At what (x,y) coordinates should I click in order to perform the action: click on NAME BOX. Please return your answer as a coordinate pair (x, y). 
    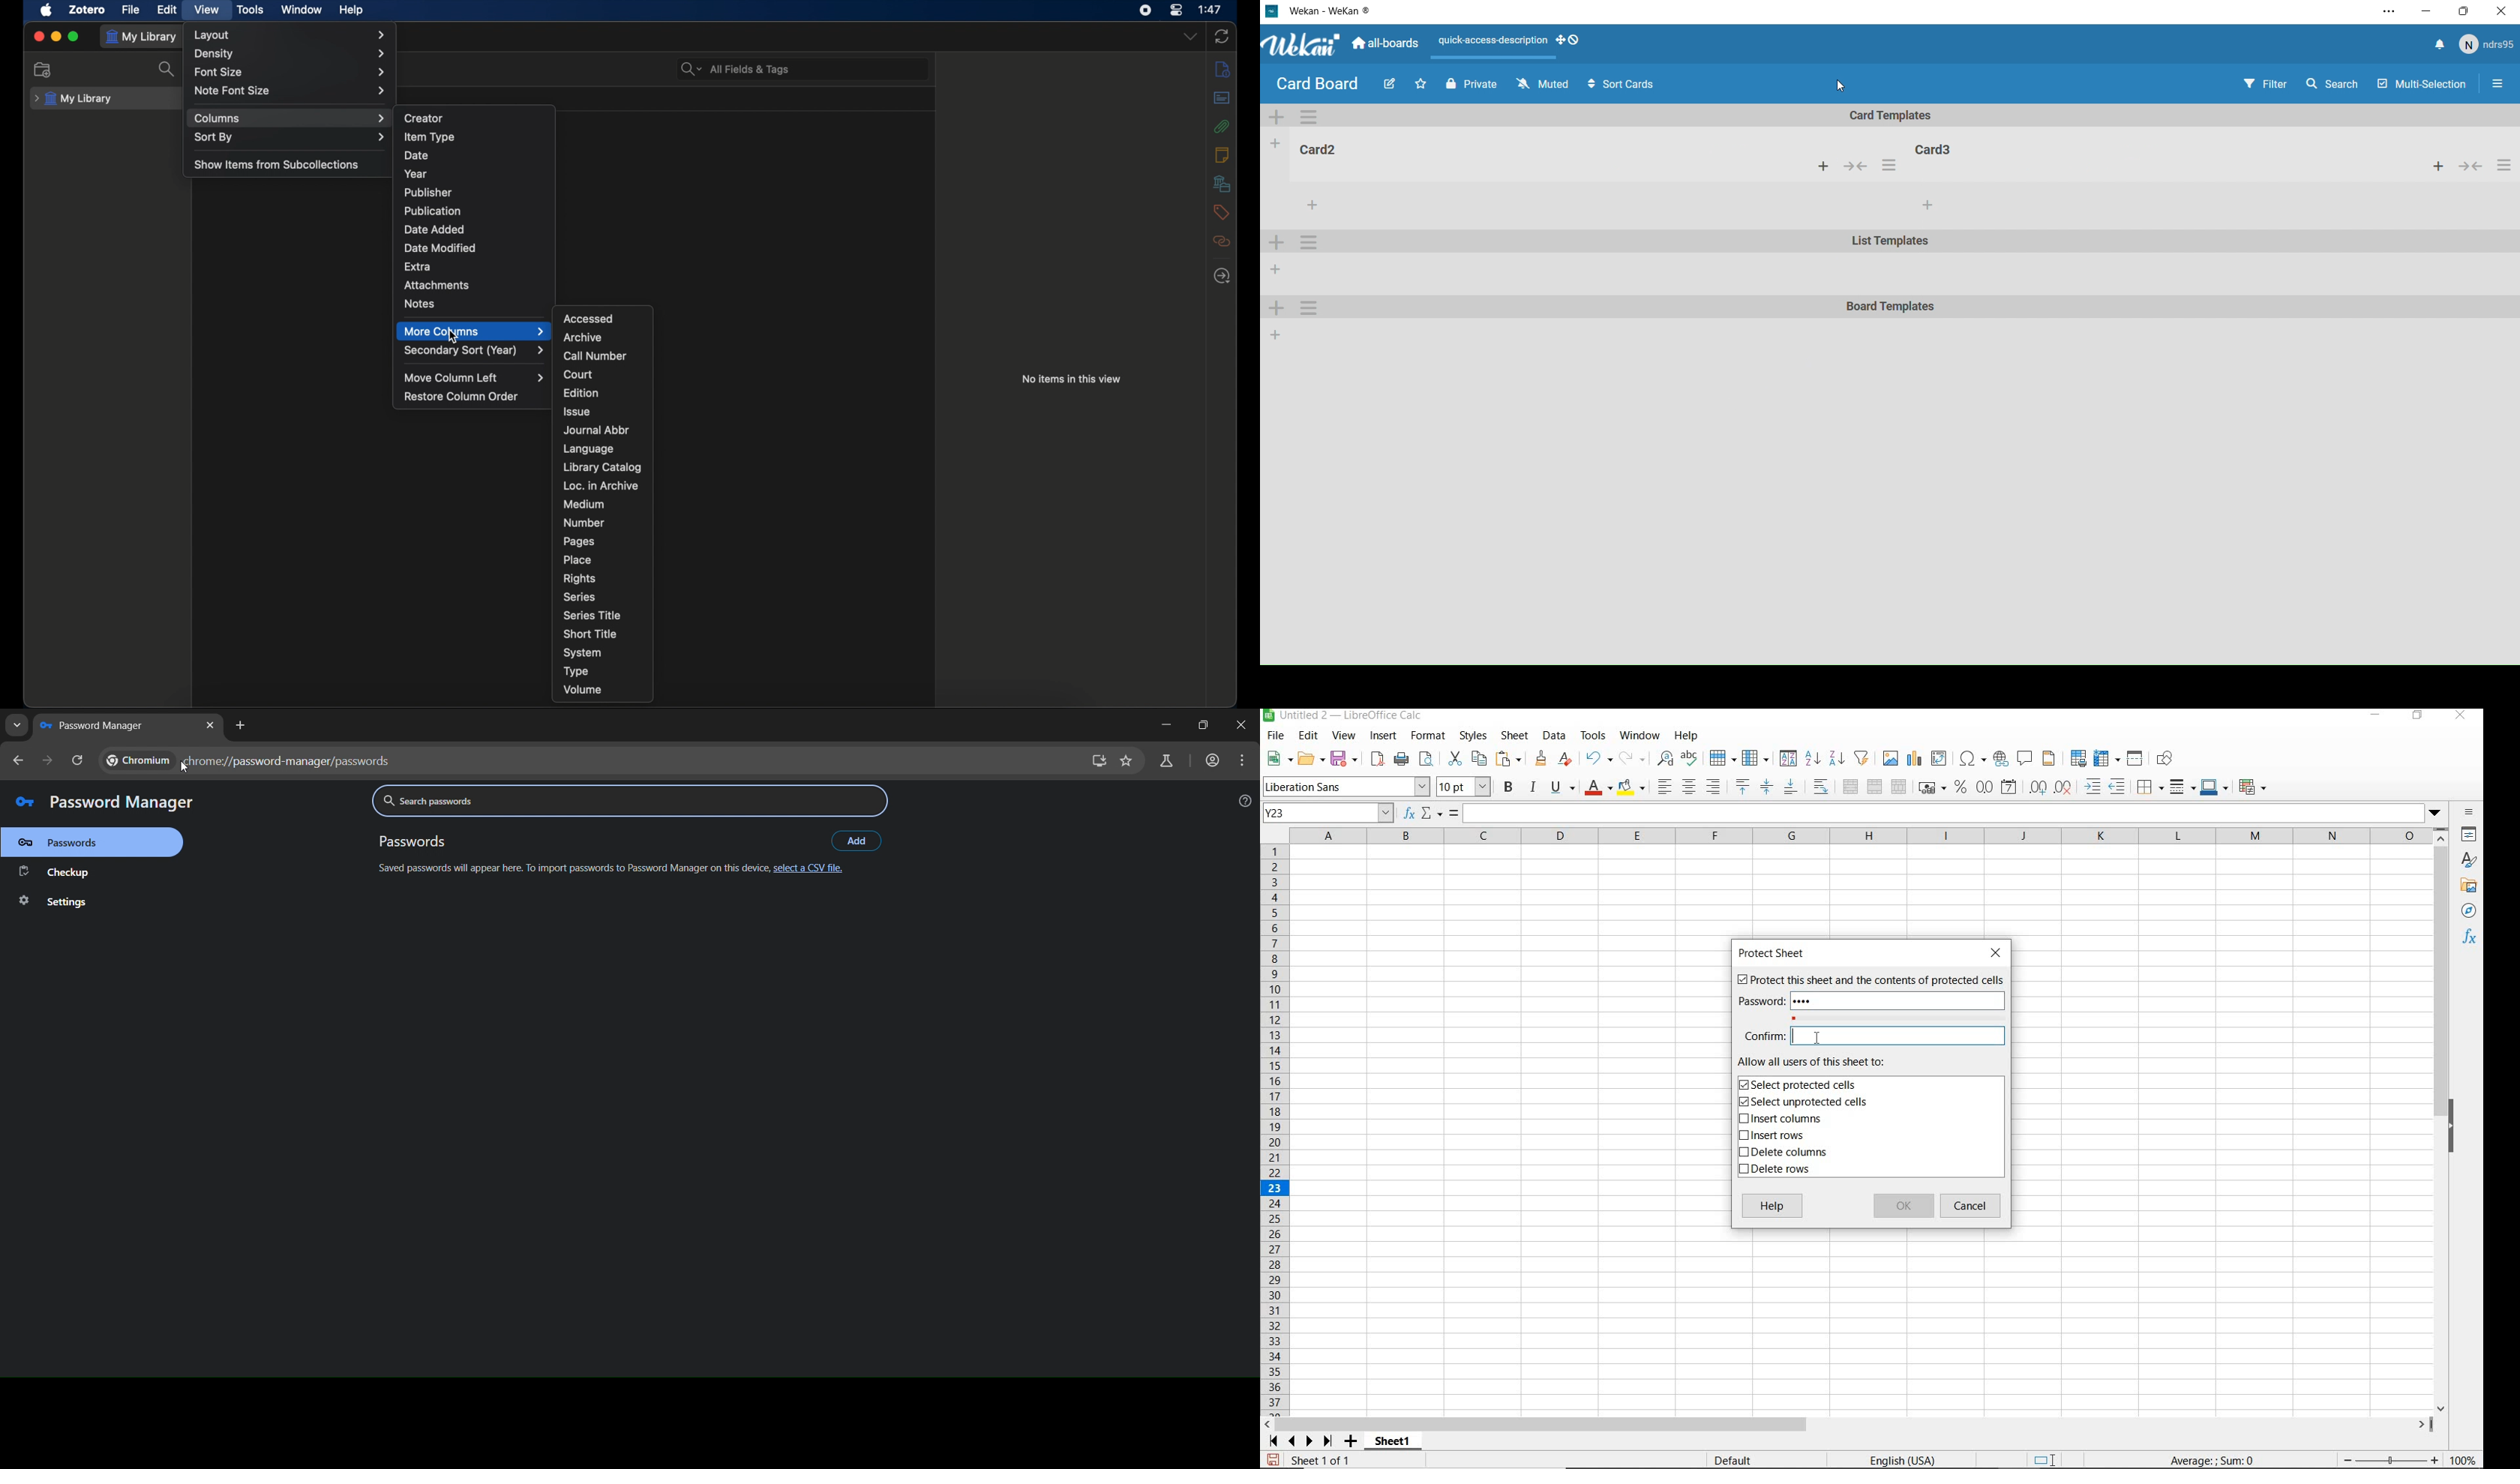
    Looking at the image, I should click on (1328, 814).